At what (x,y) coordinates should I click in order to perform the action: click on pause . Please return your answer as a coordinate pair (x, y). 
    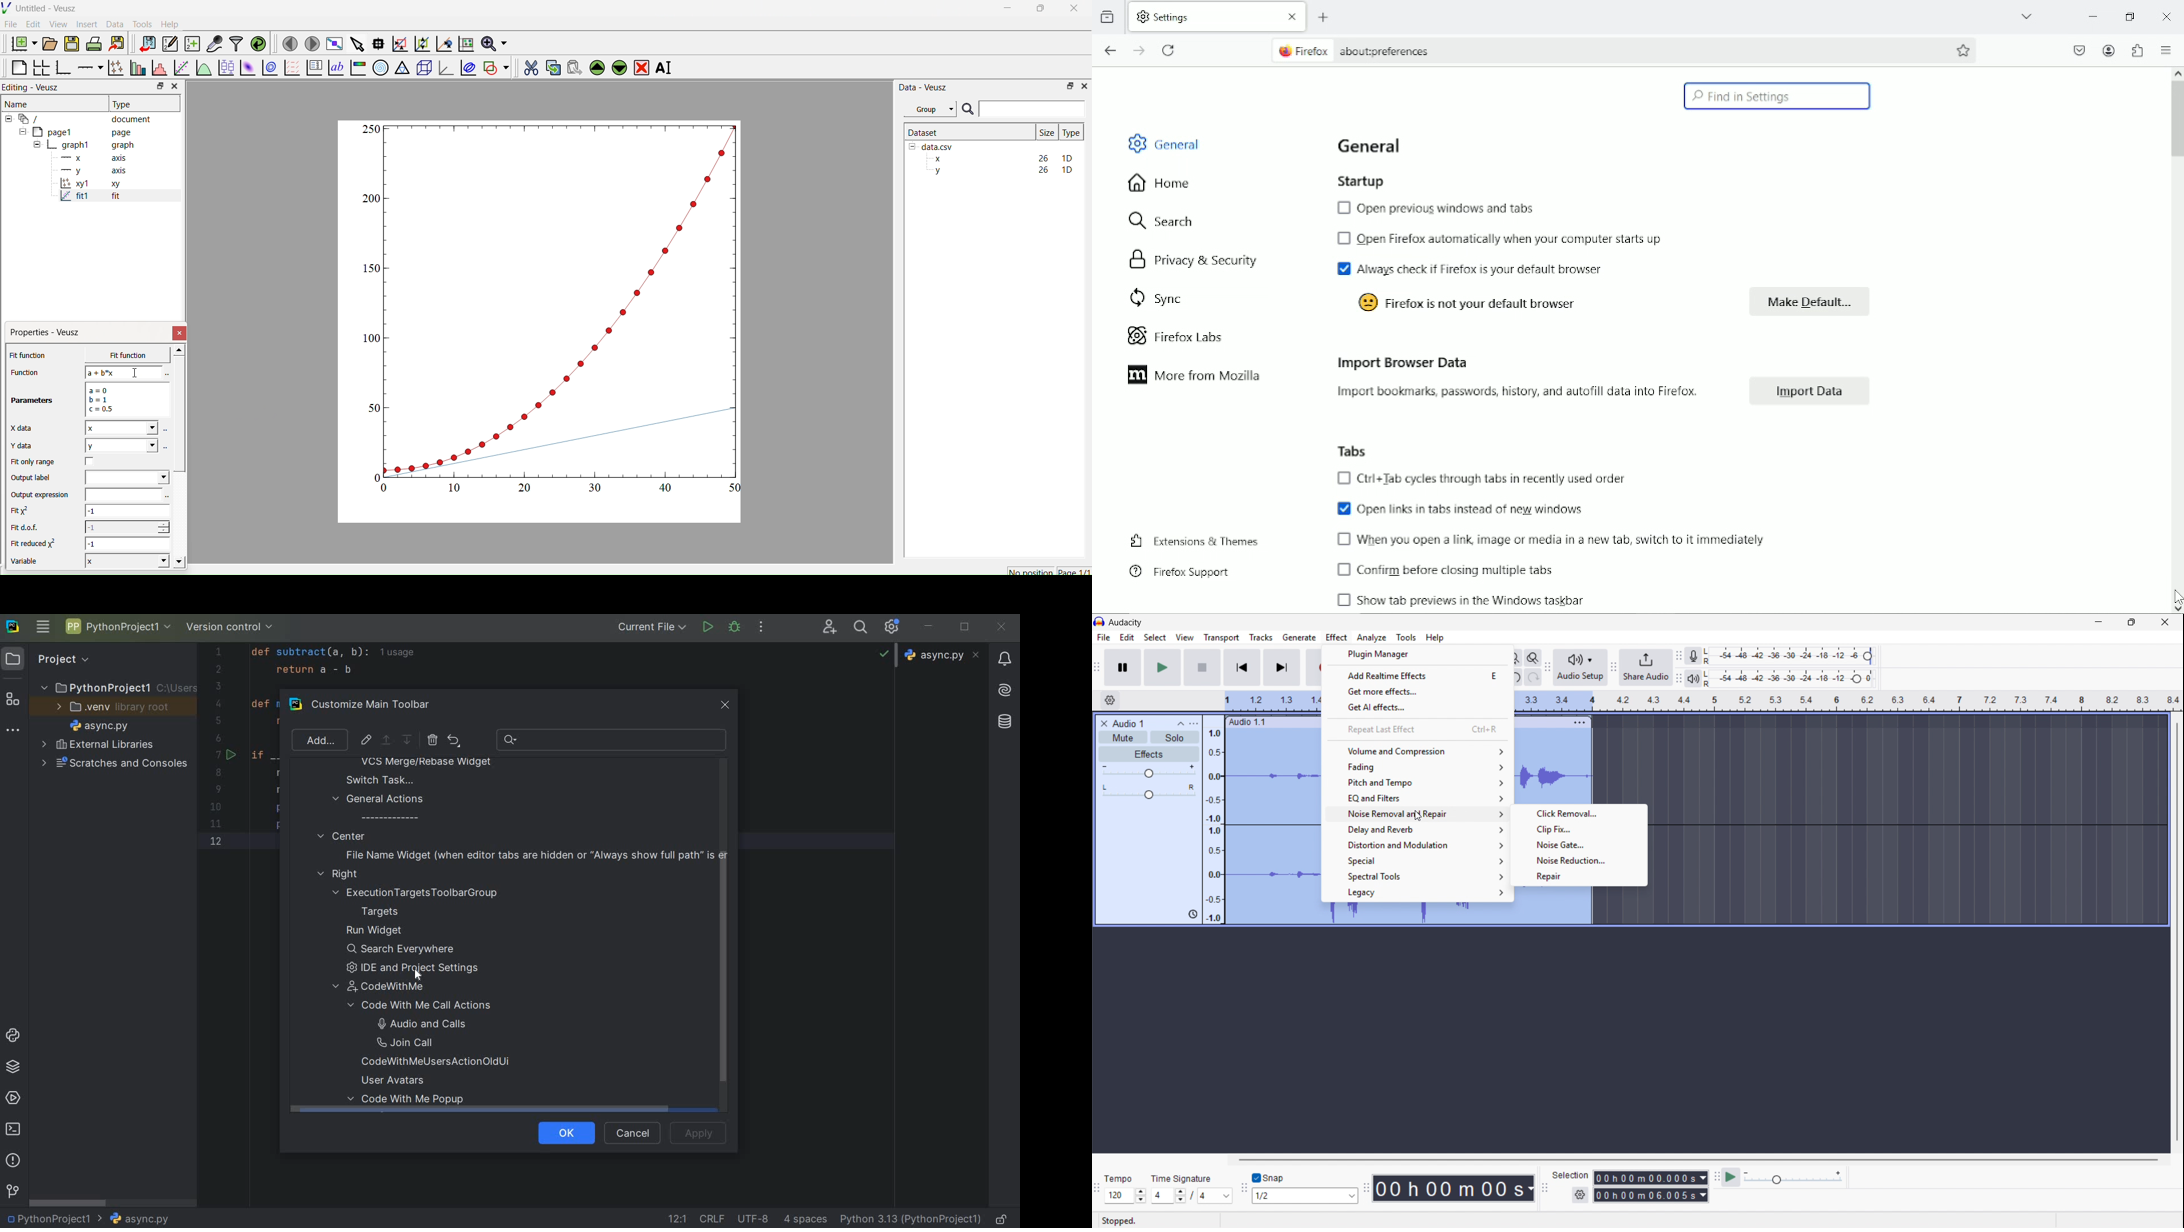
    Looking at the image, I should click on (1122, 667).